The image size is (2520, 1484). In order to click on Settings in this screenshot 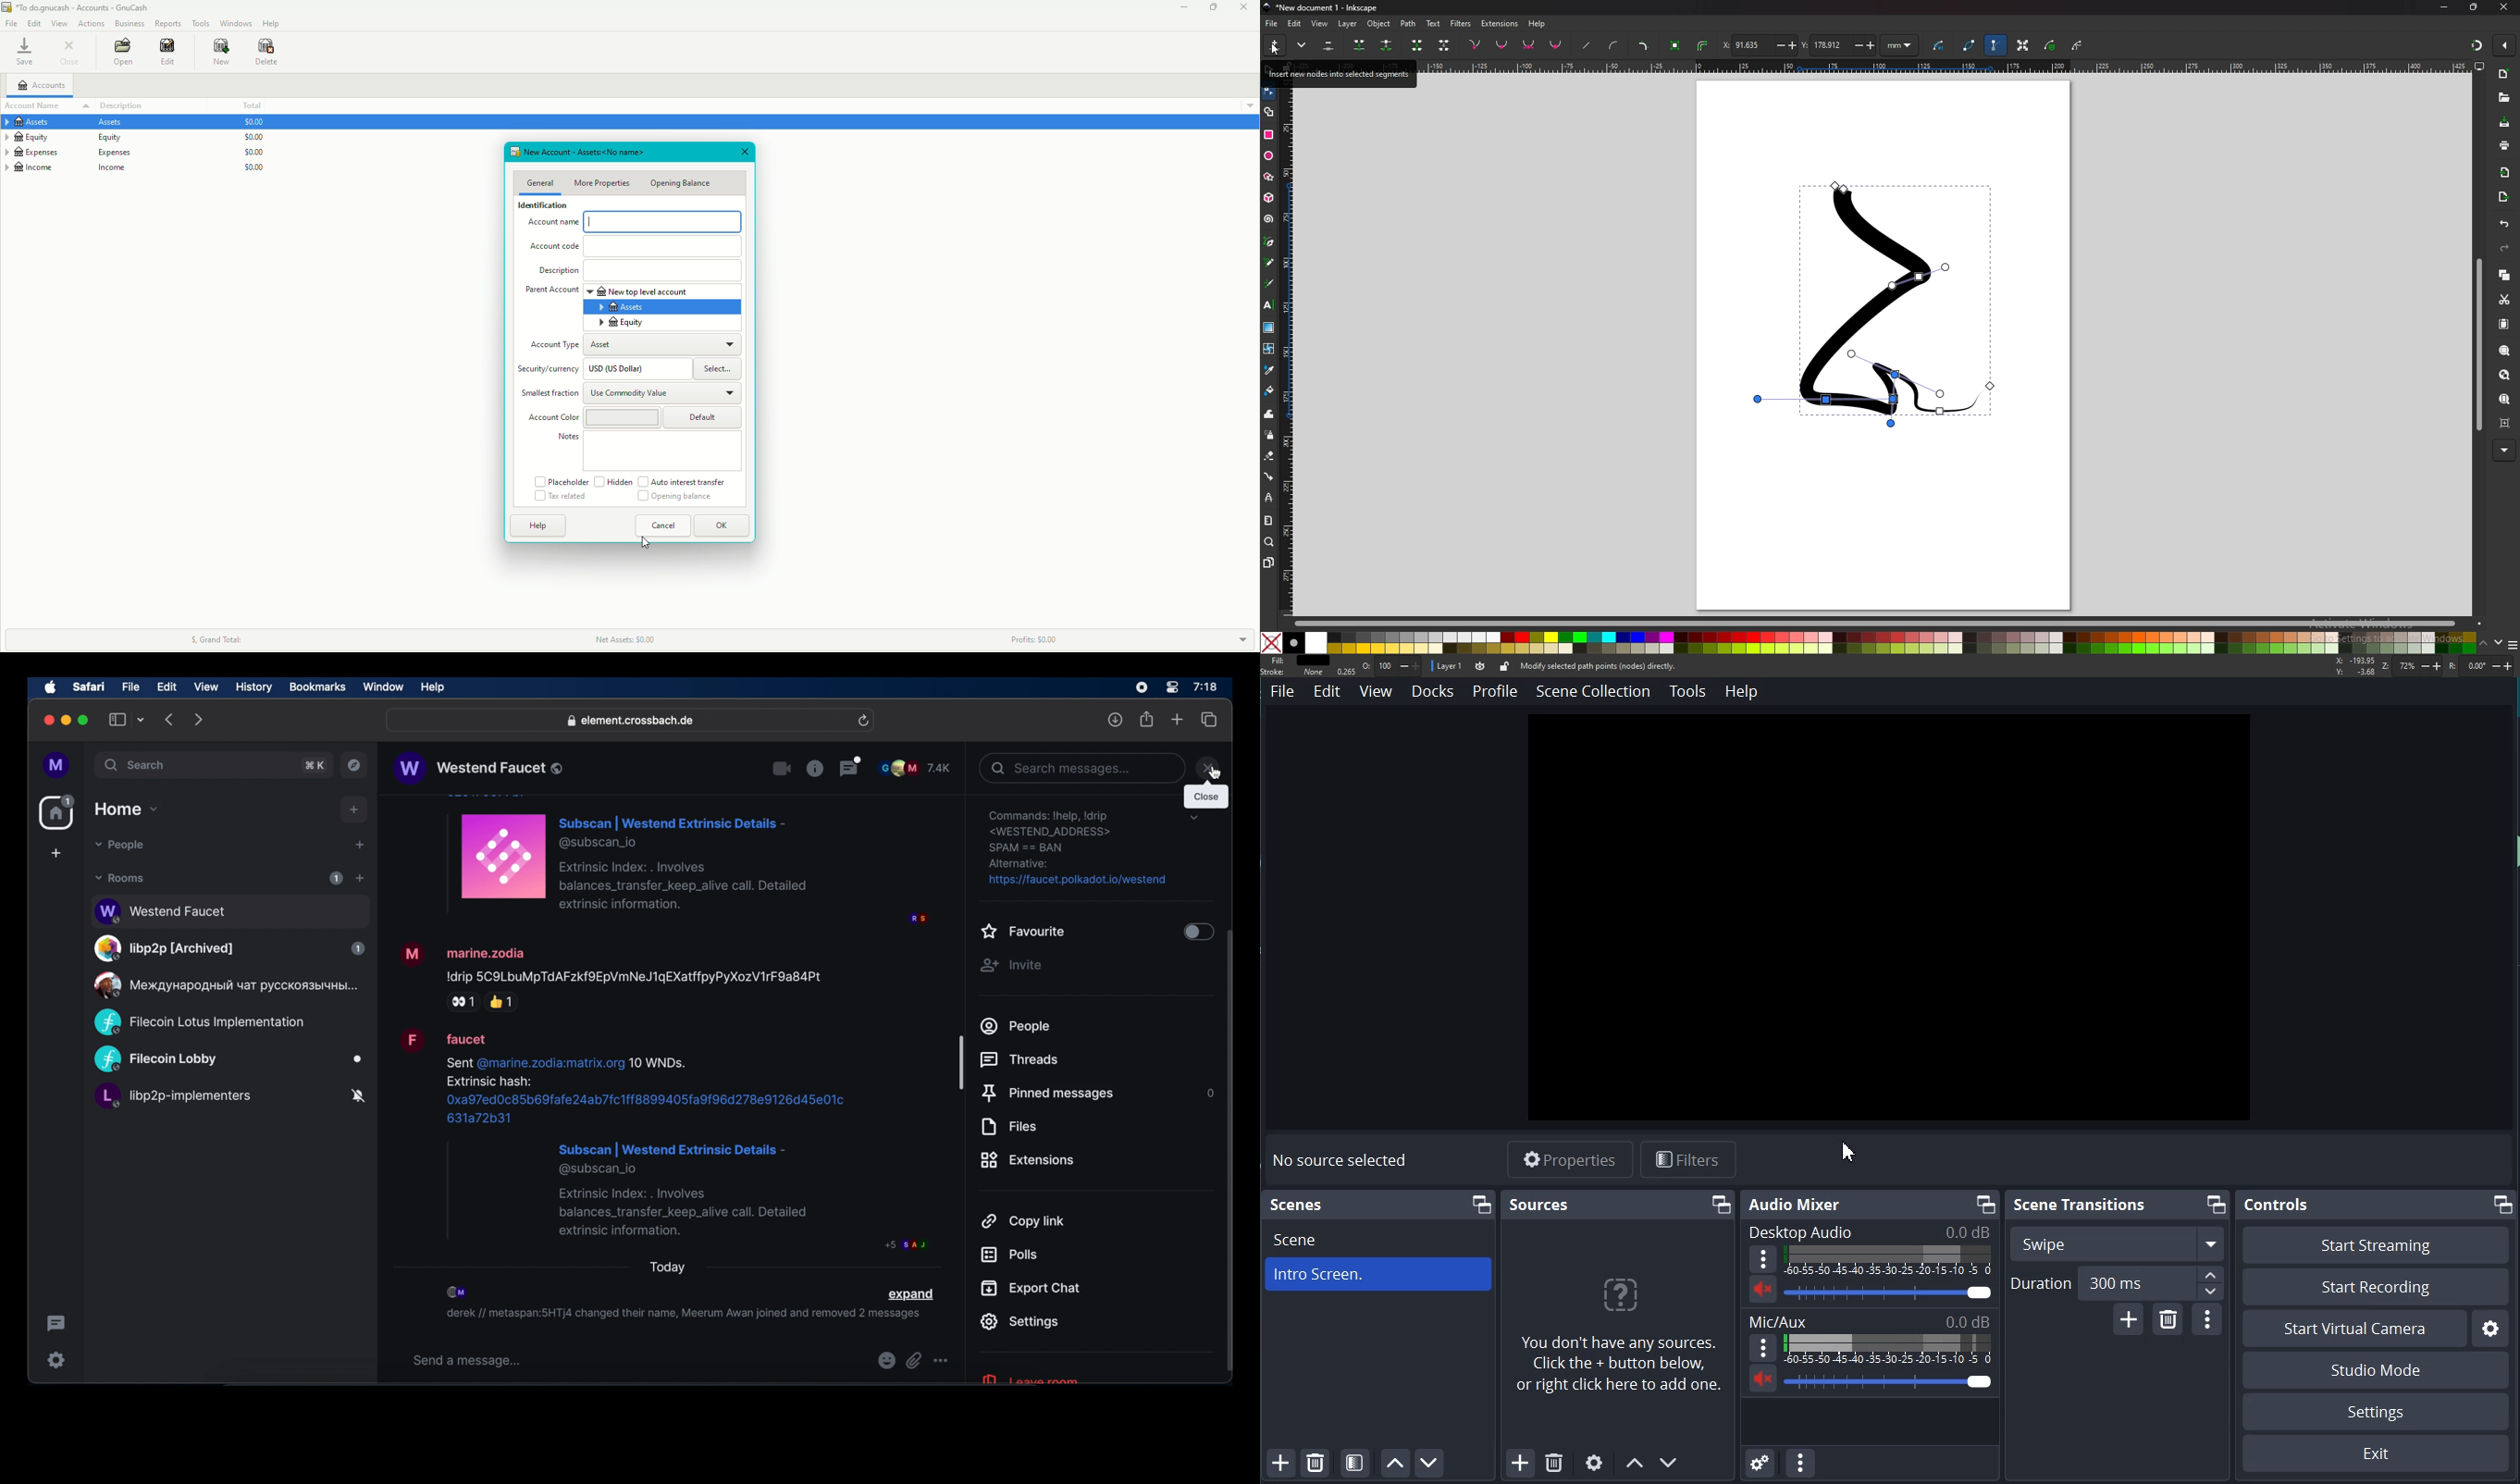, I will do `click(2490, 1328)`.